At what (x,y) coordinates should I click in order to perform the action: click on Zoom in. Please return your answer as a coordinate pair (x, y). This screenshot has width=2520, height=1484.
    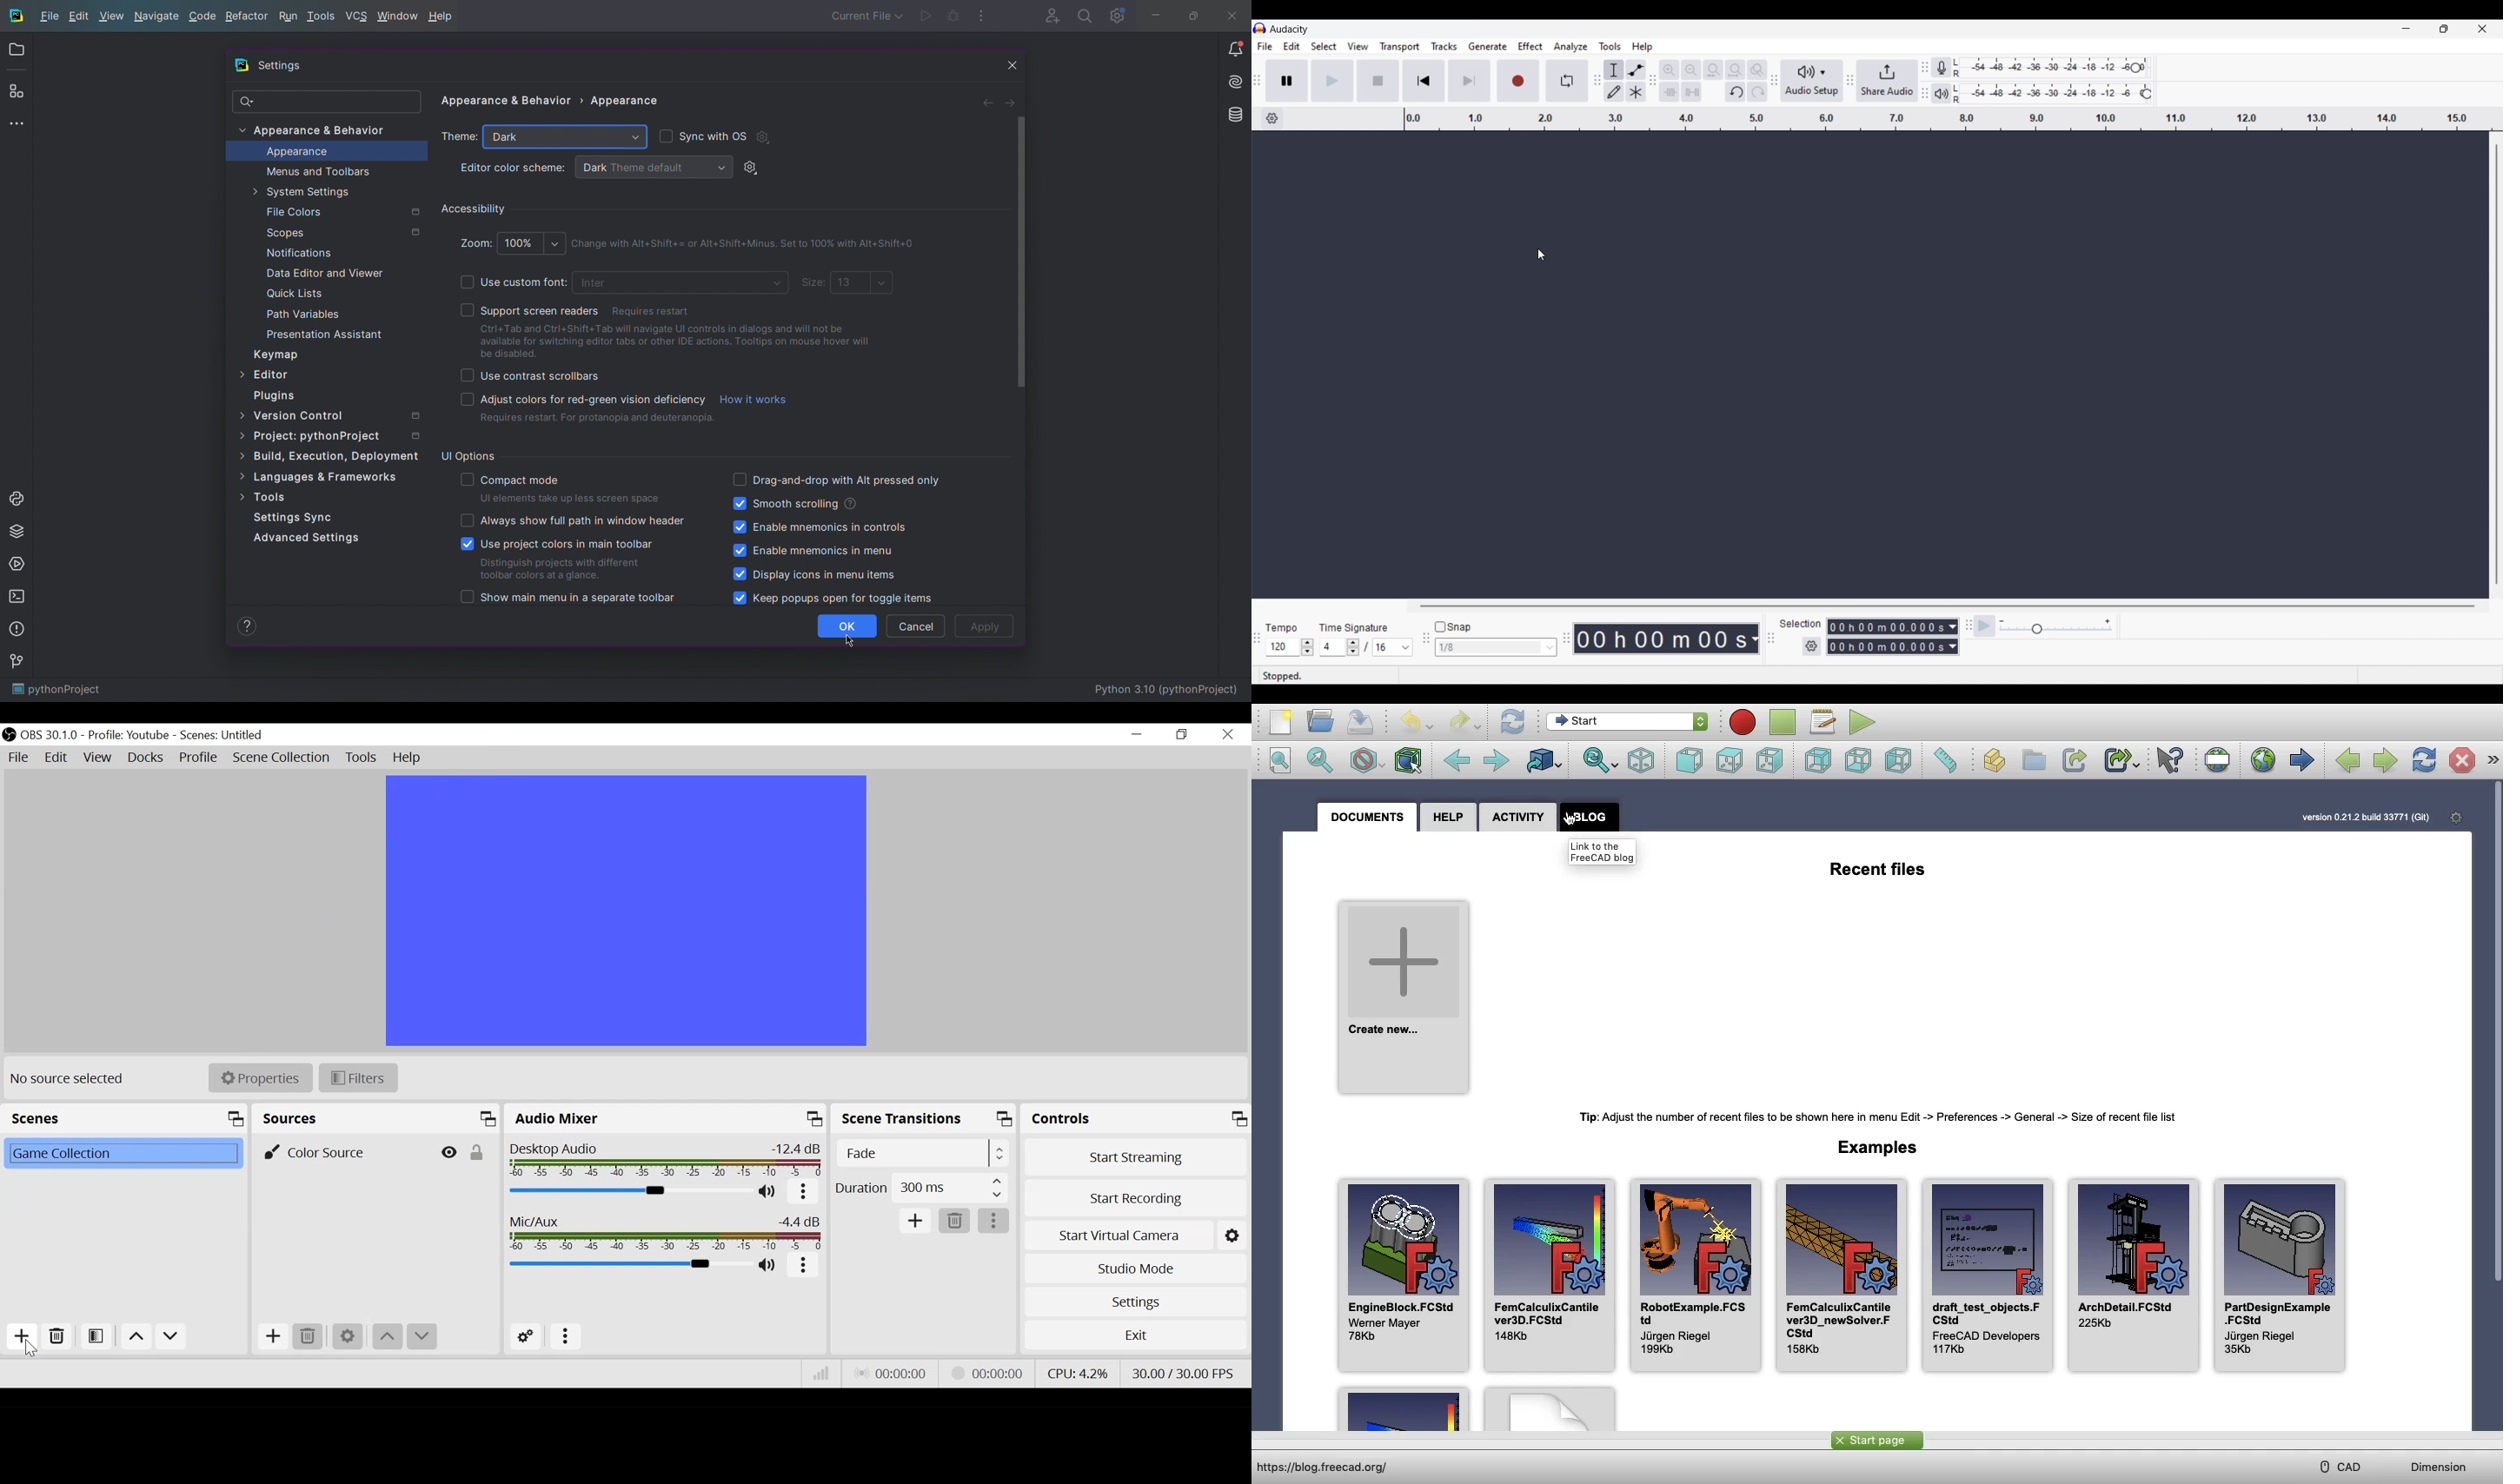
    Looking at the image, I should click on (1669, 70).